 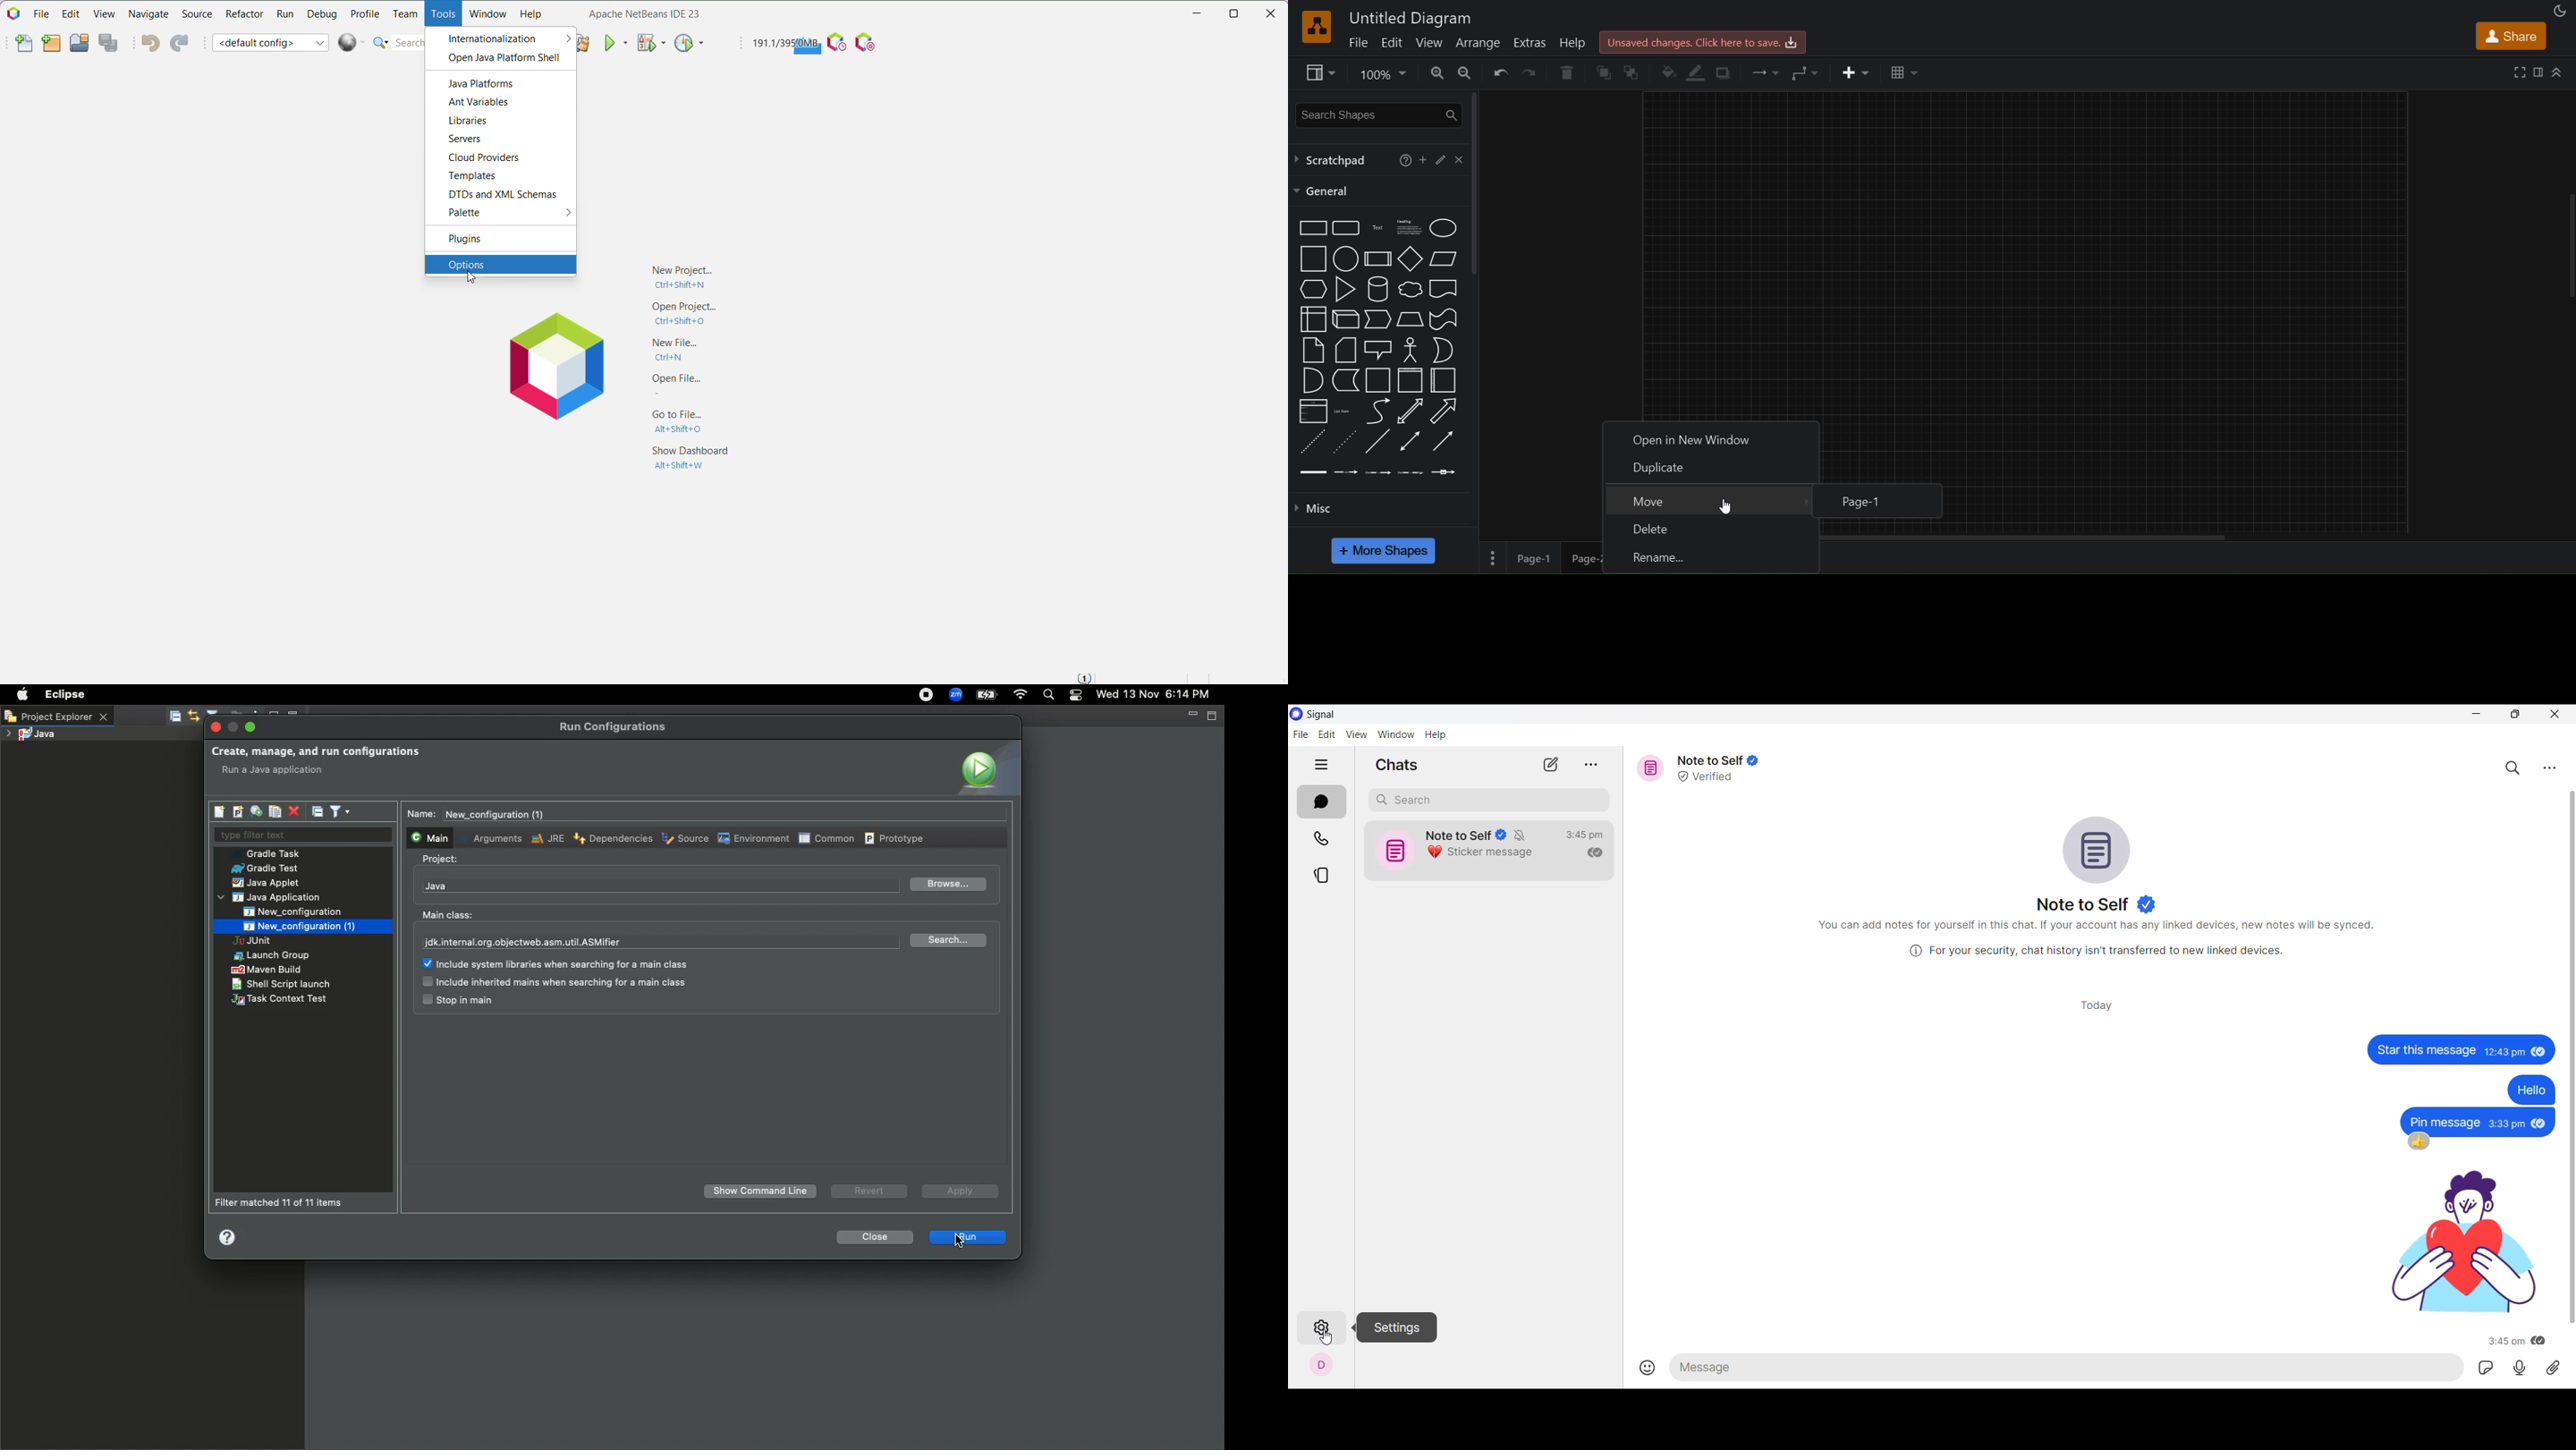 What do you see at coordinates (2557, 9) in the screenshot?
I see `appearance` at bounding box center [2557, 9].